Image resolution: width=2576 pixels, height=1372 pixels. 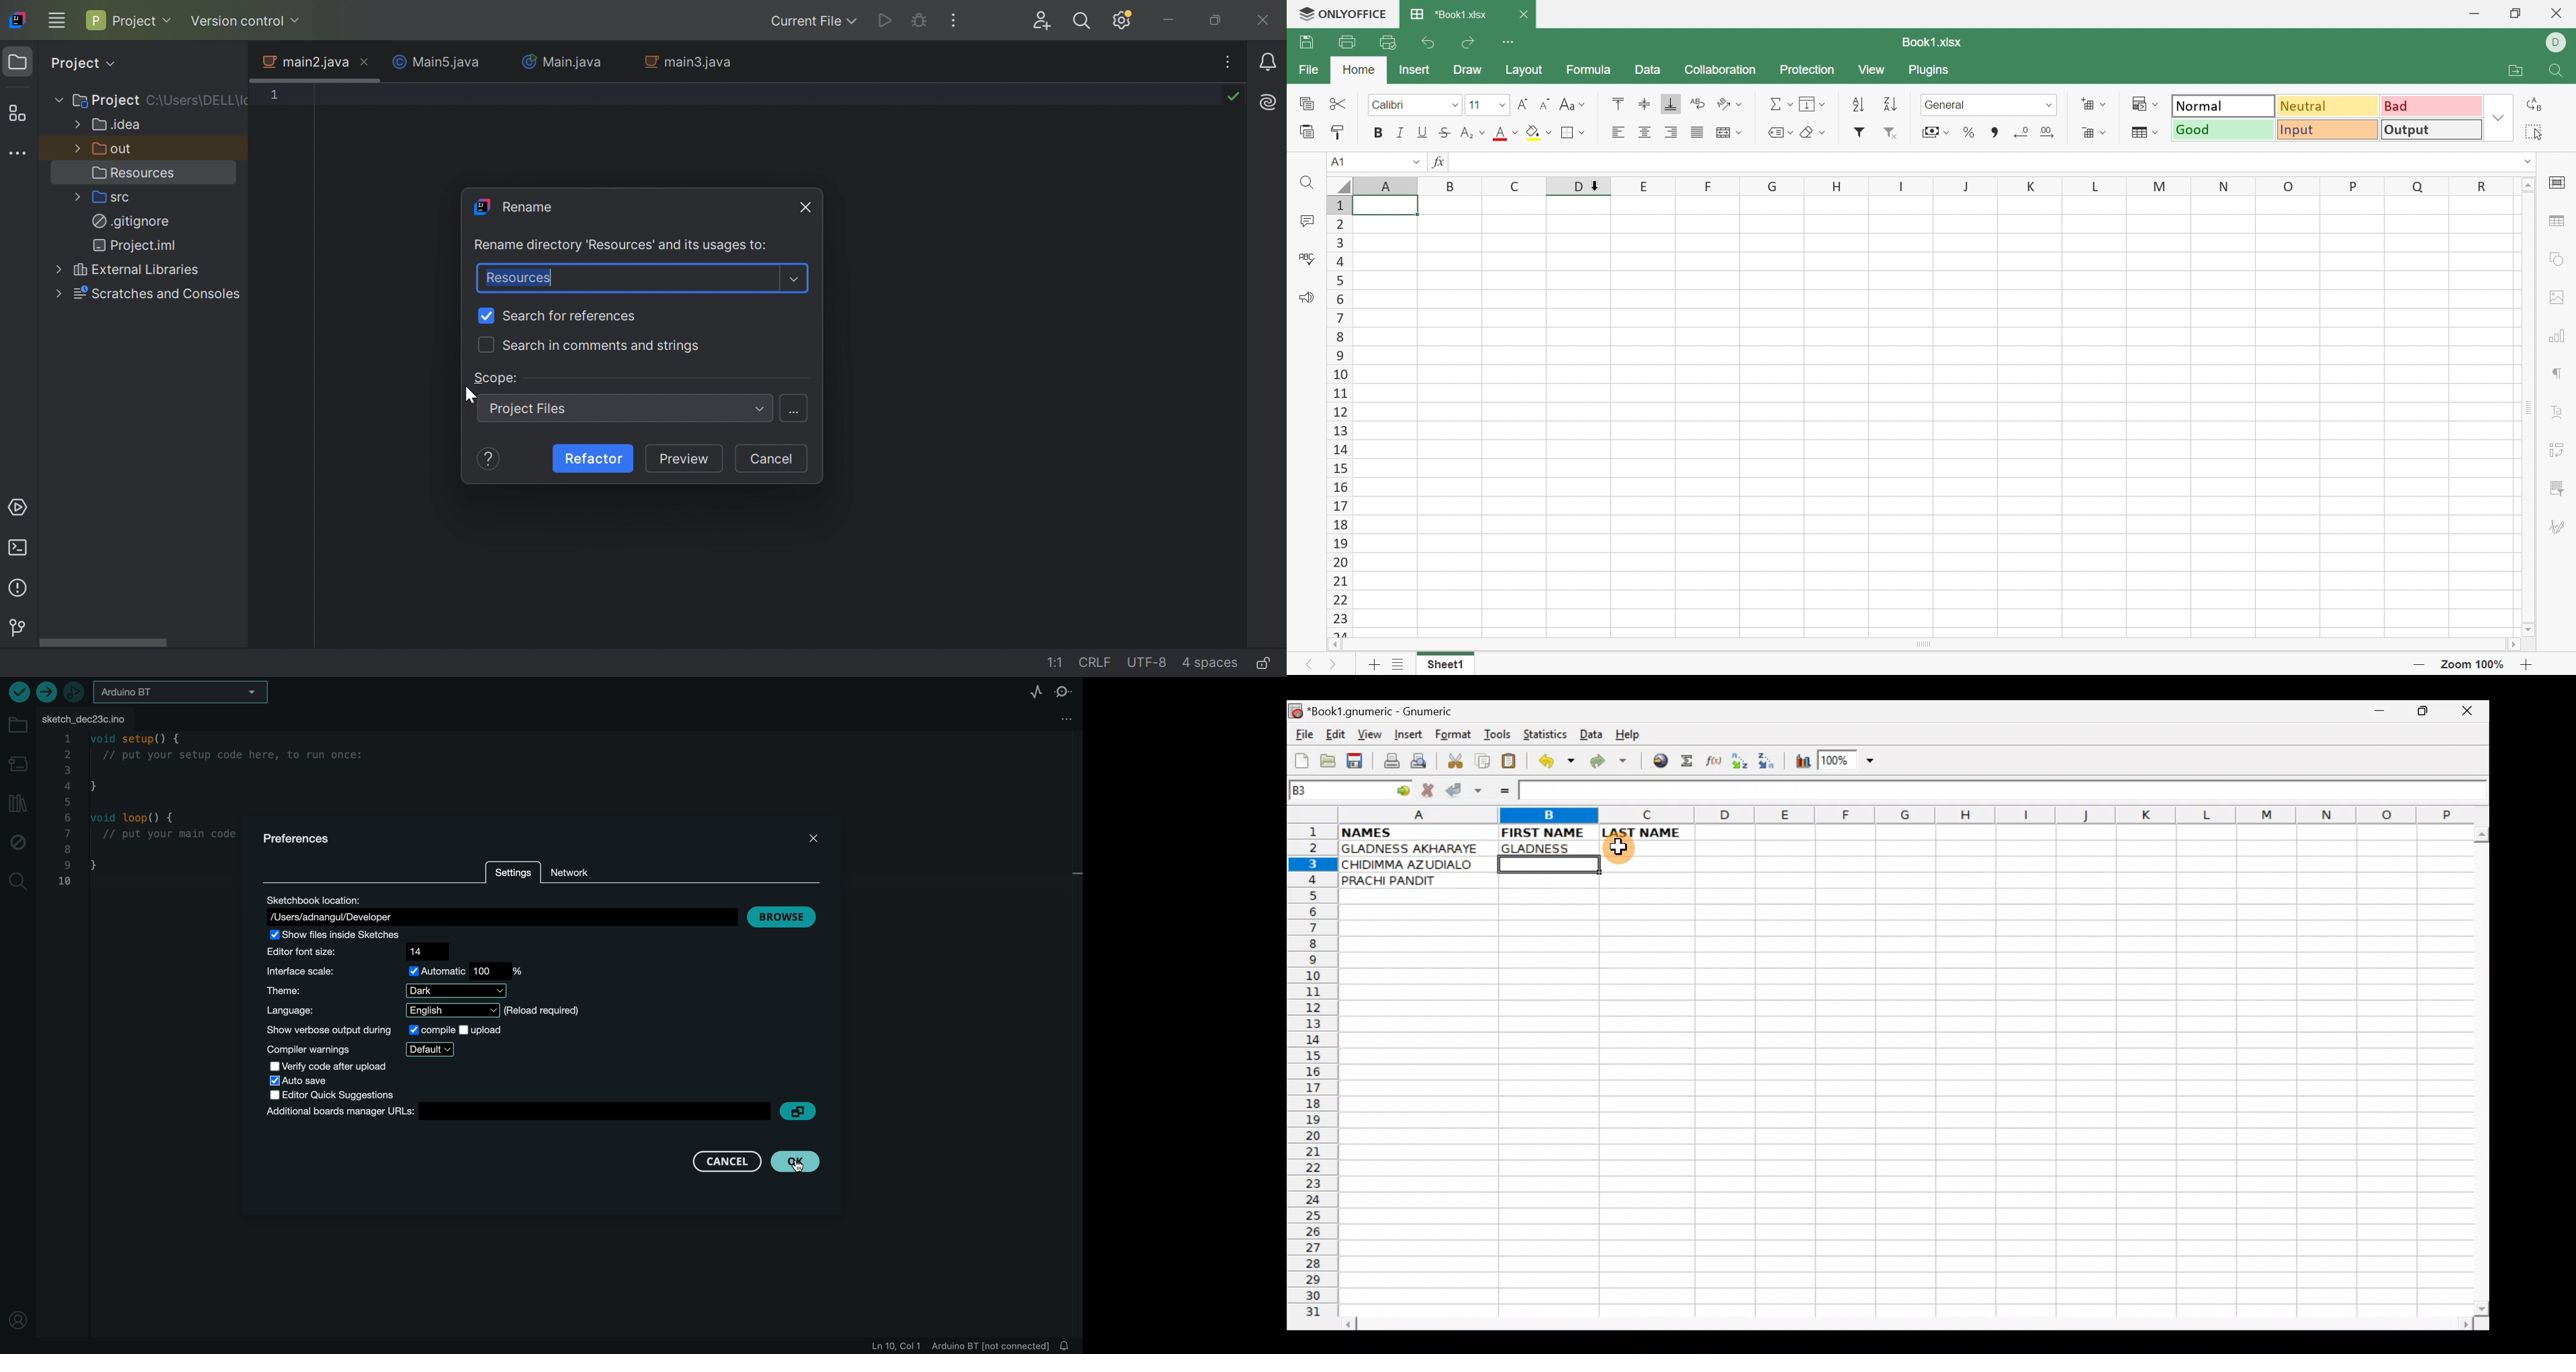 What do you see at coordinates (1527, 71) in the screenshot?
I see `Layout` at bounding box center [1527, 71].